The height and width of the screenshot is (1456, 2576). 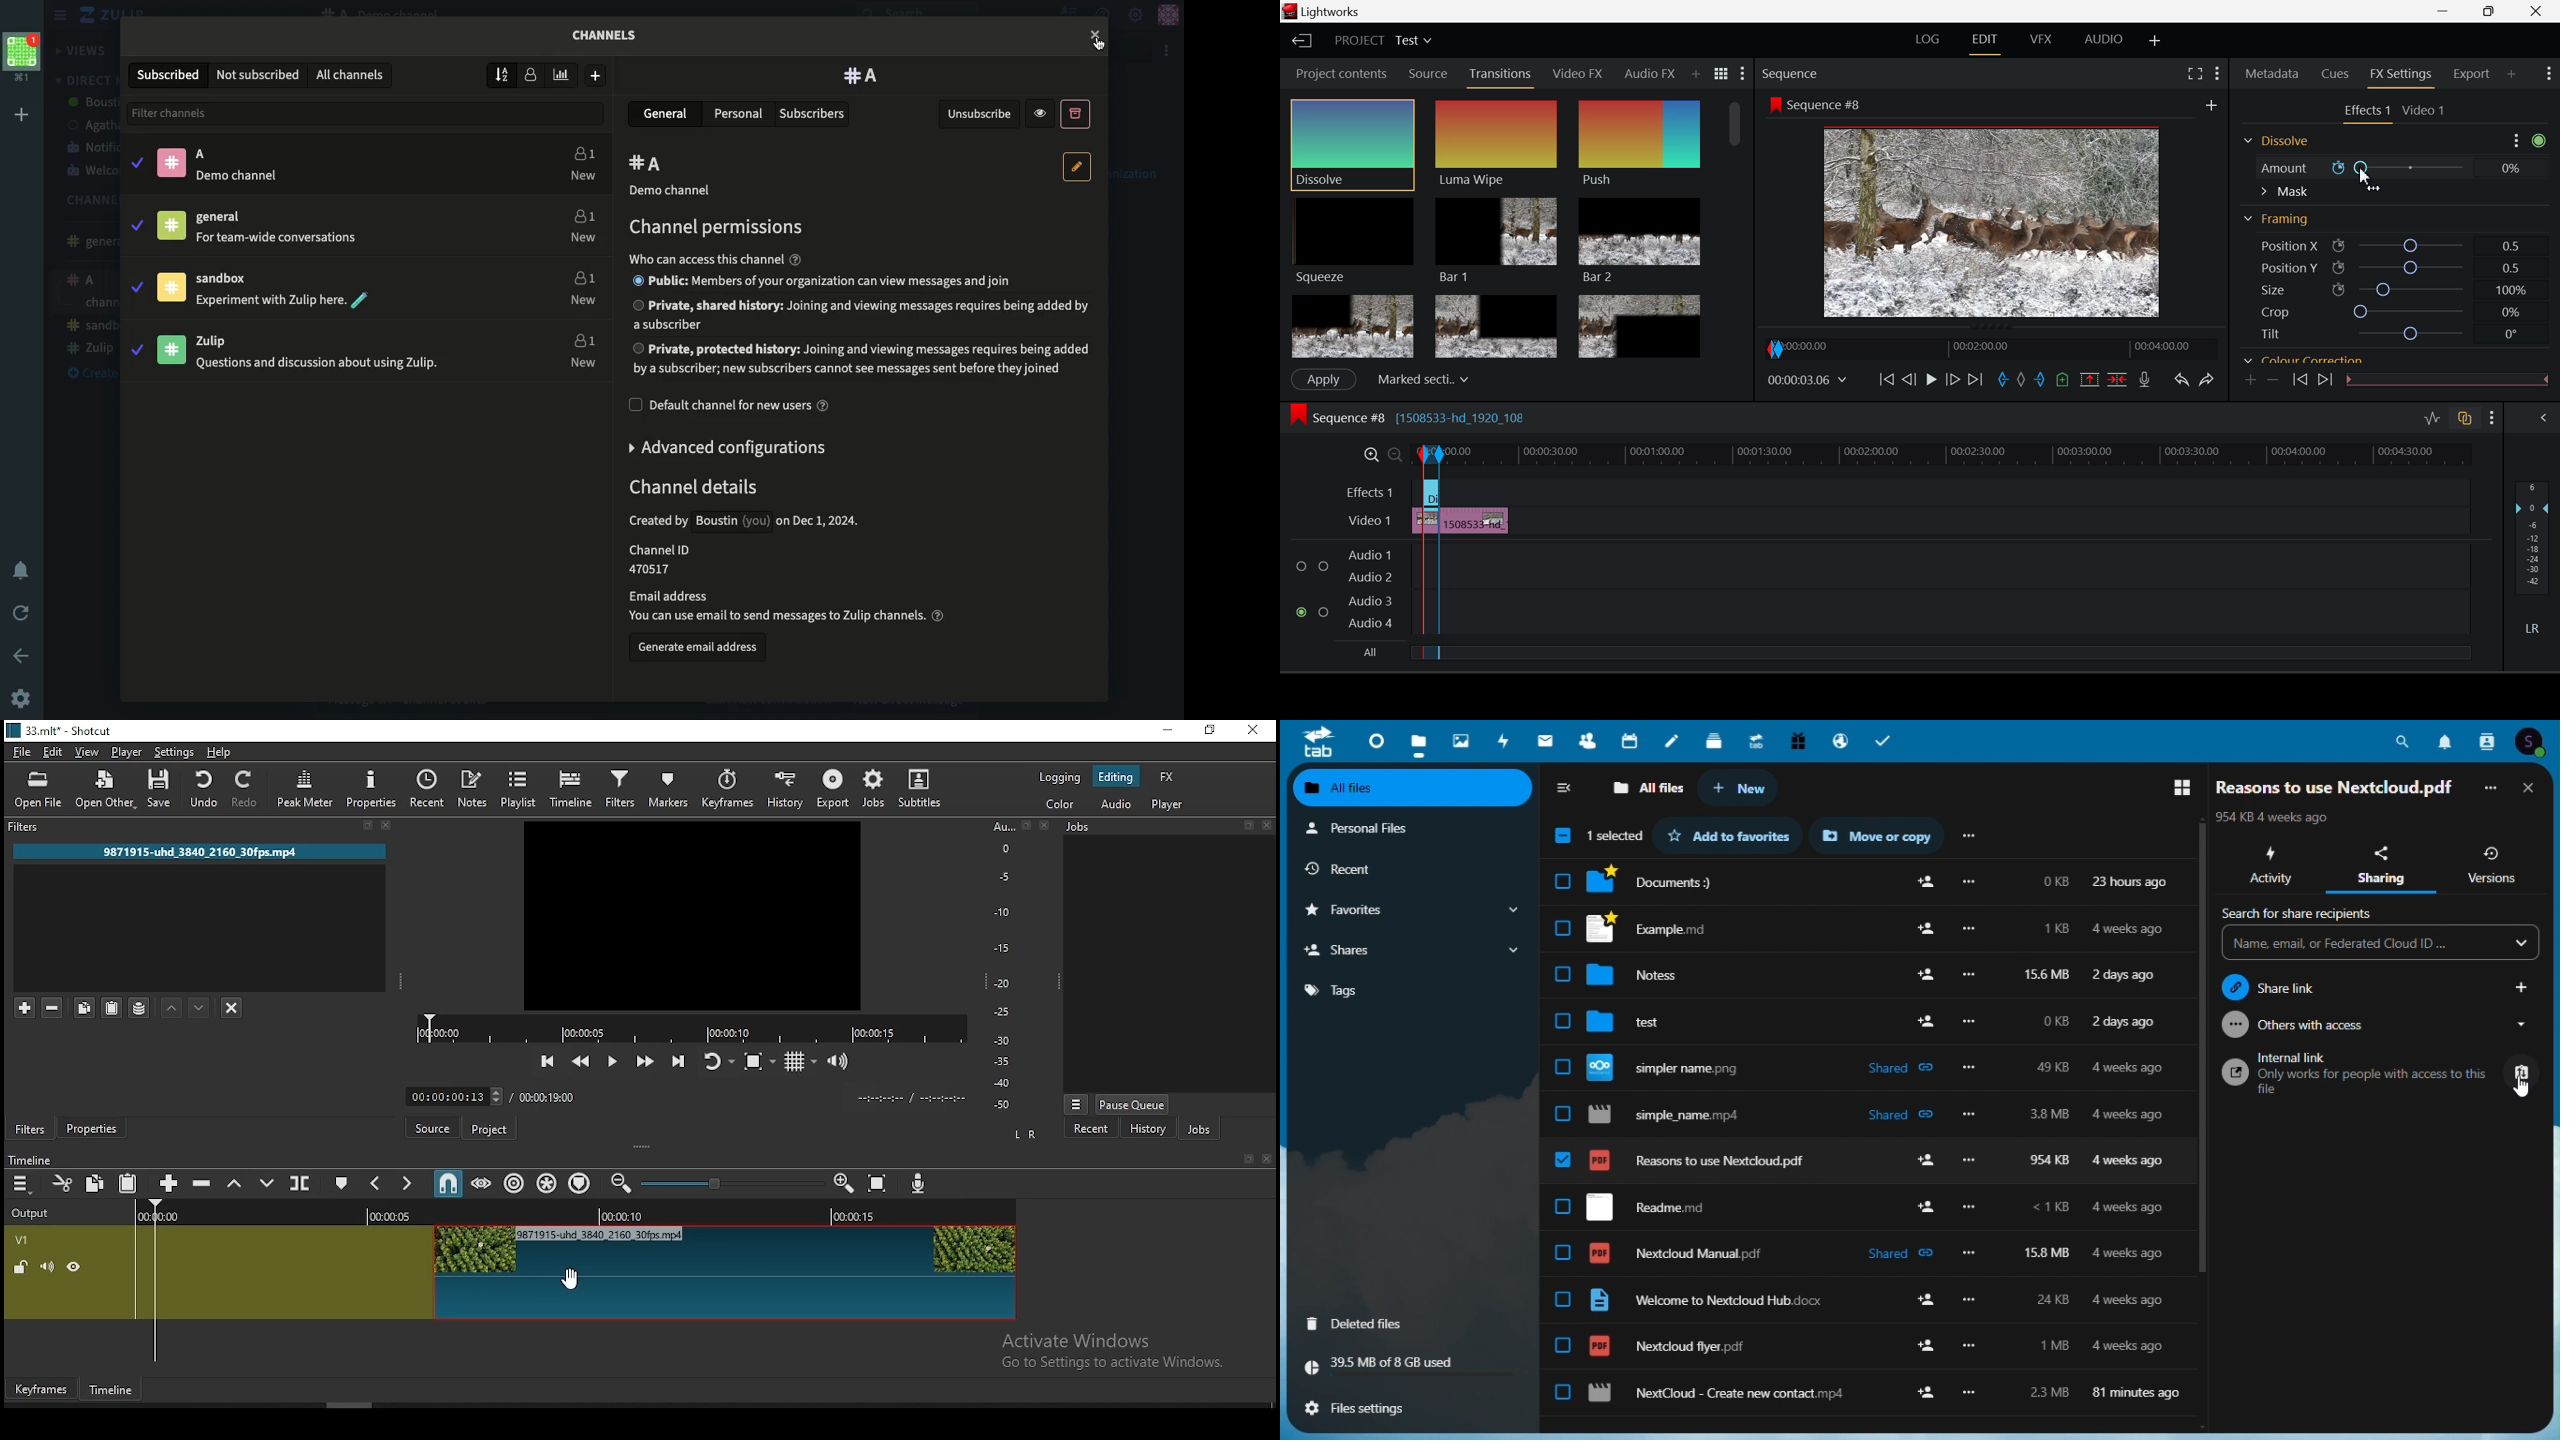 I want to click on peak meter, so click(x=305, y=790).